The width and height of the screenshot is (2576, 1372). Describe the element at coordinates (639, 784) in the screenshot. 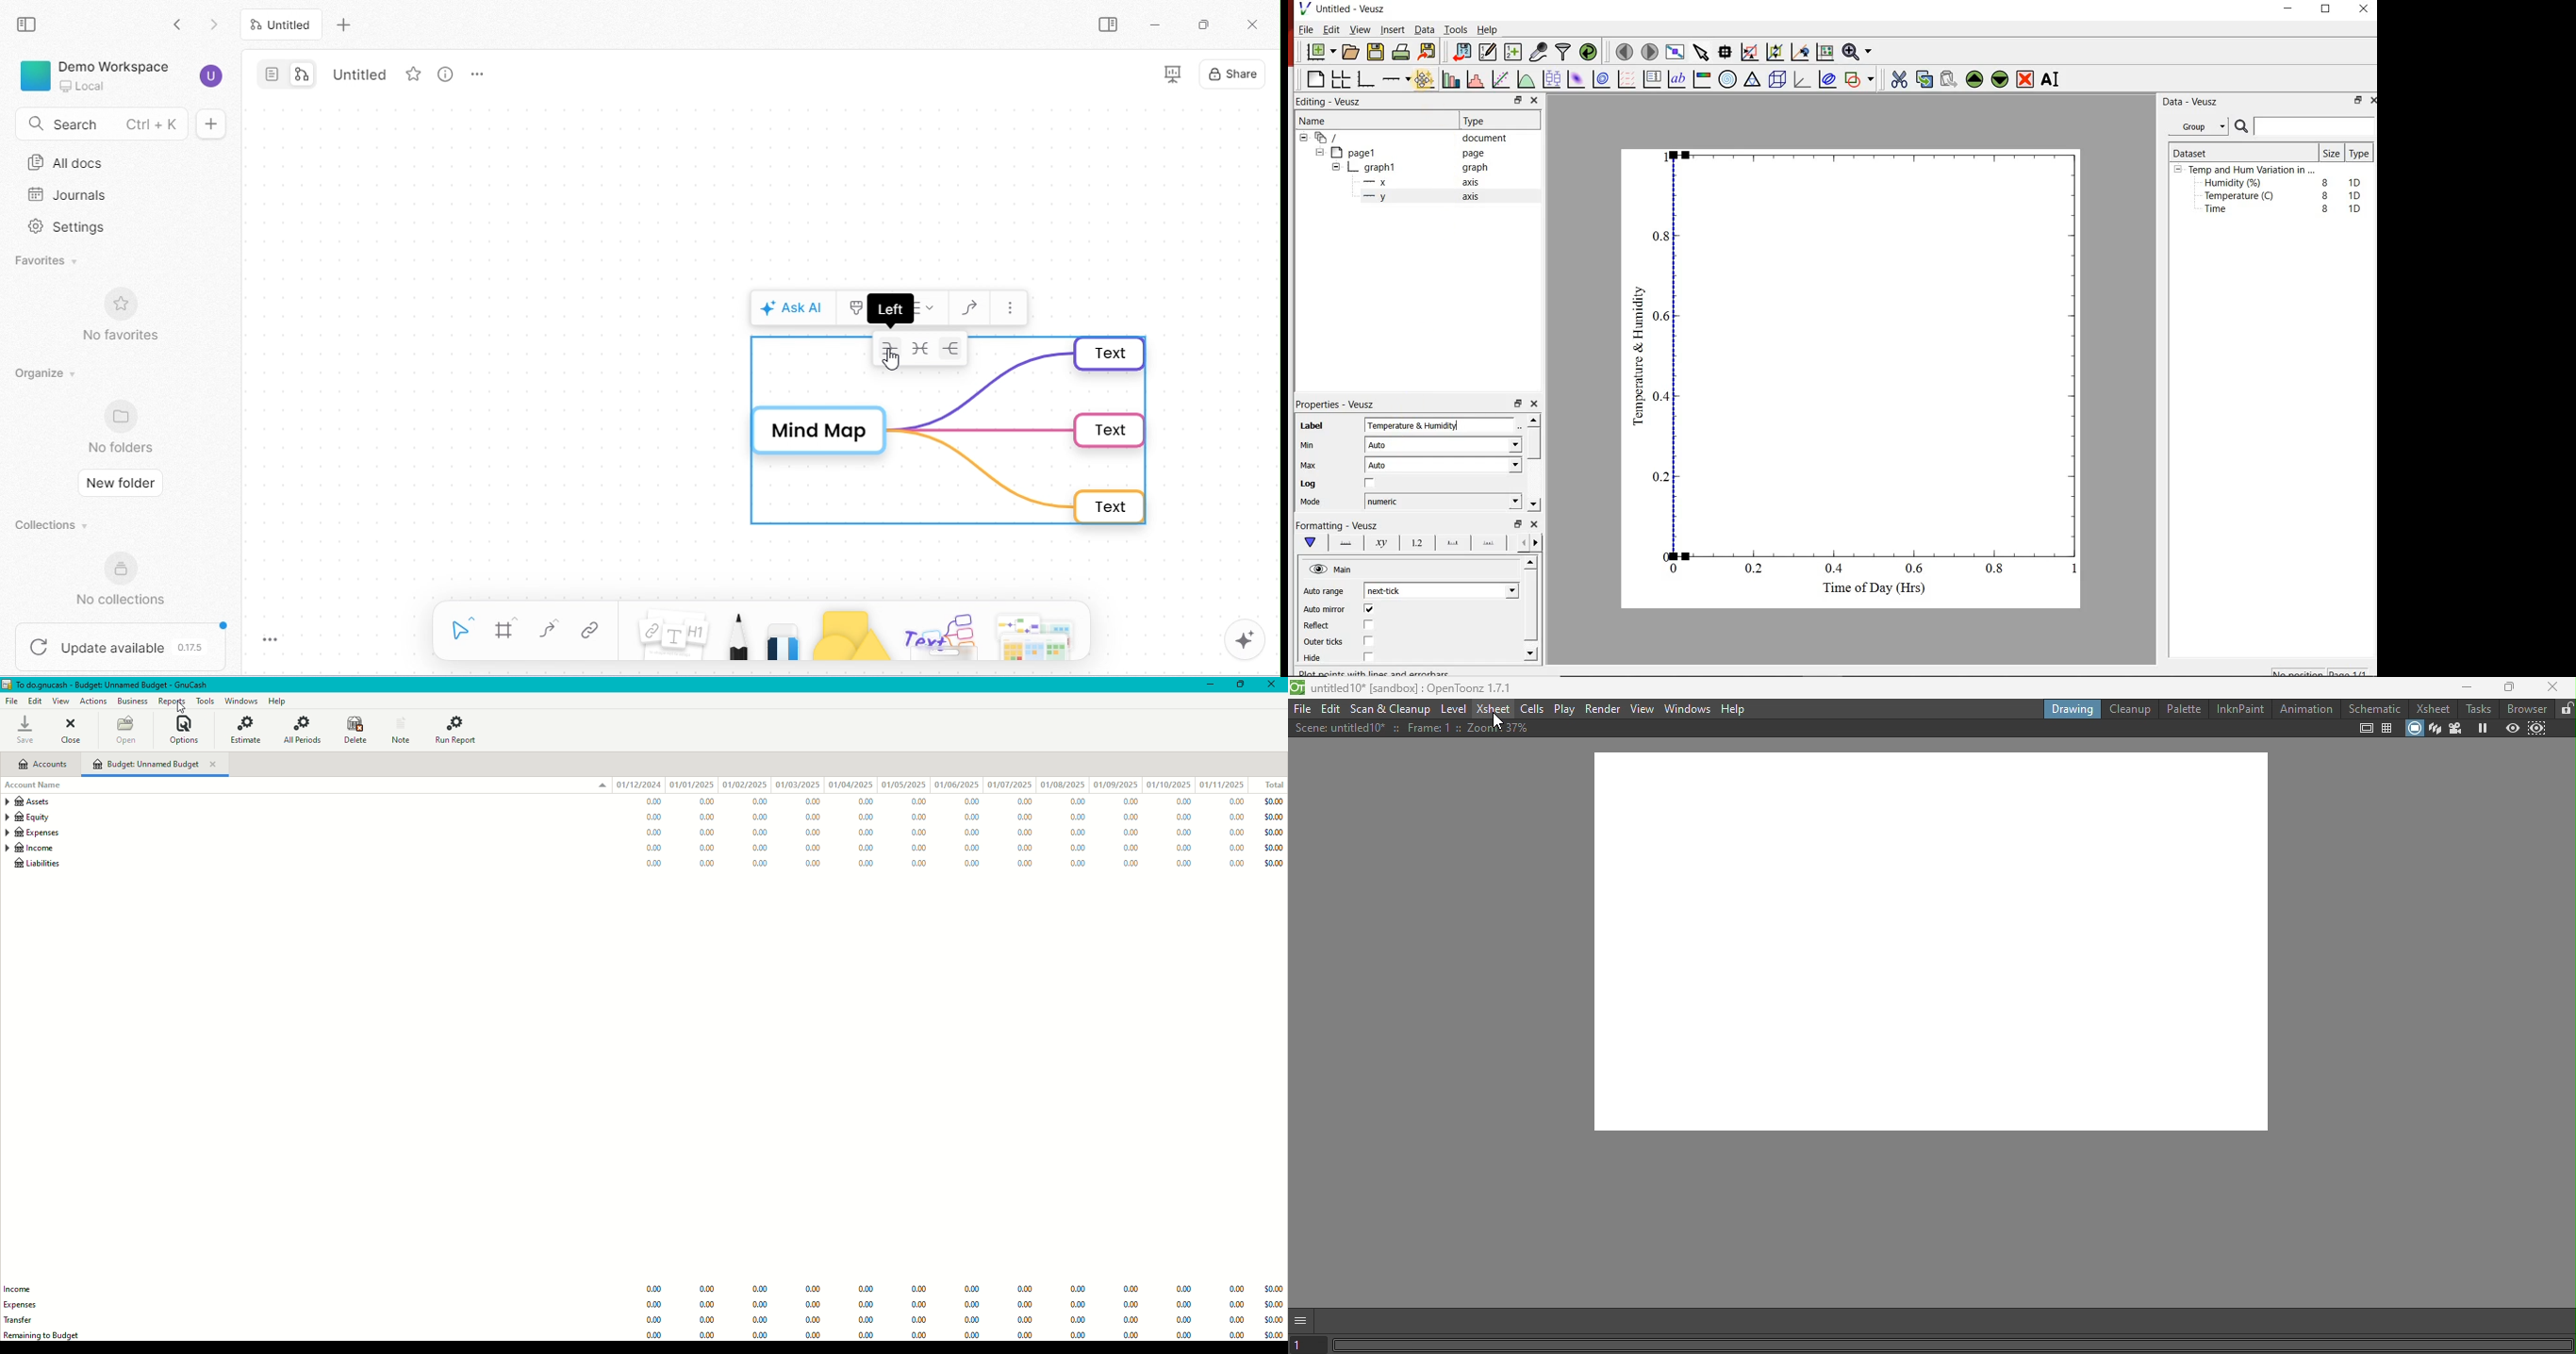

I see `01/12/024` at that location.